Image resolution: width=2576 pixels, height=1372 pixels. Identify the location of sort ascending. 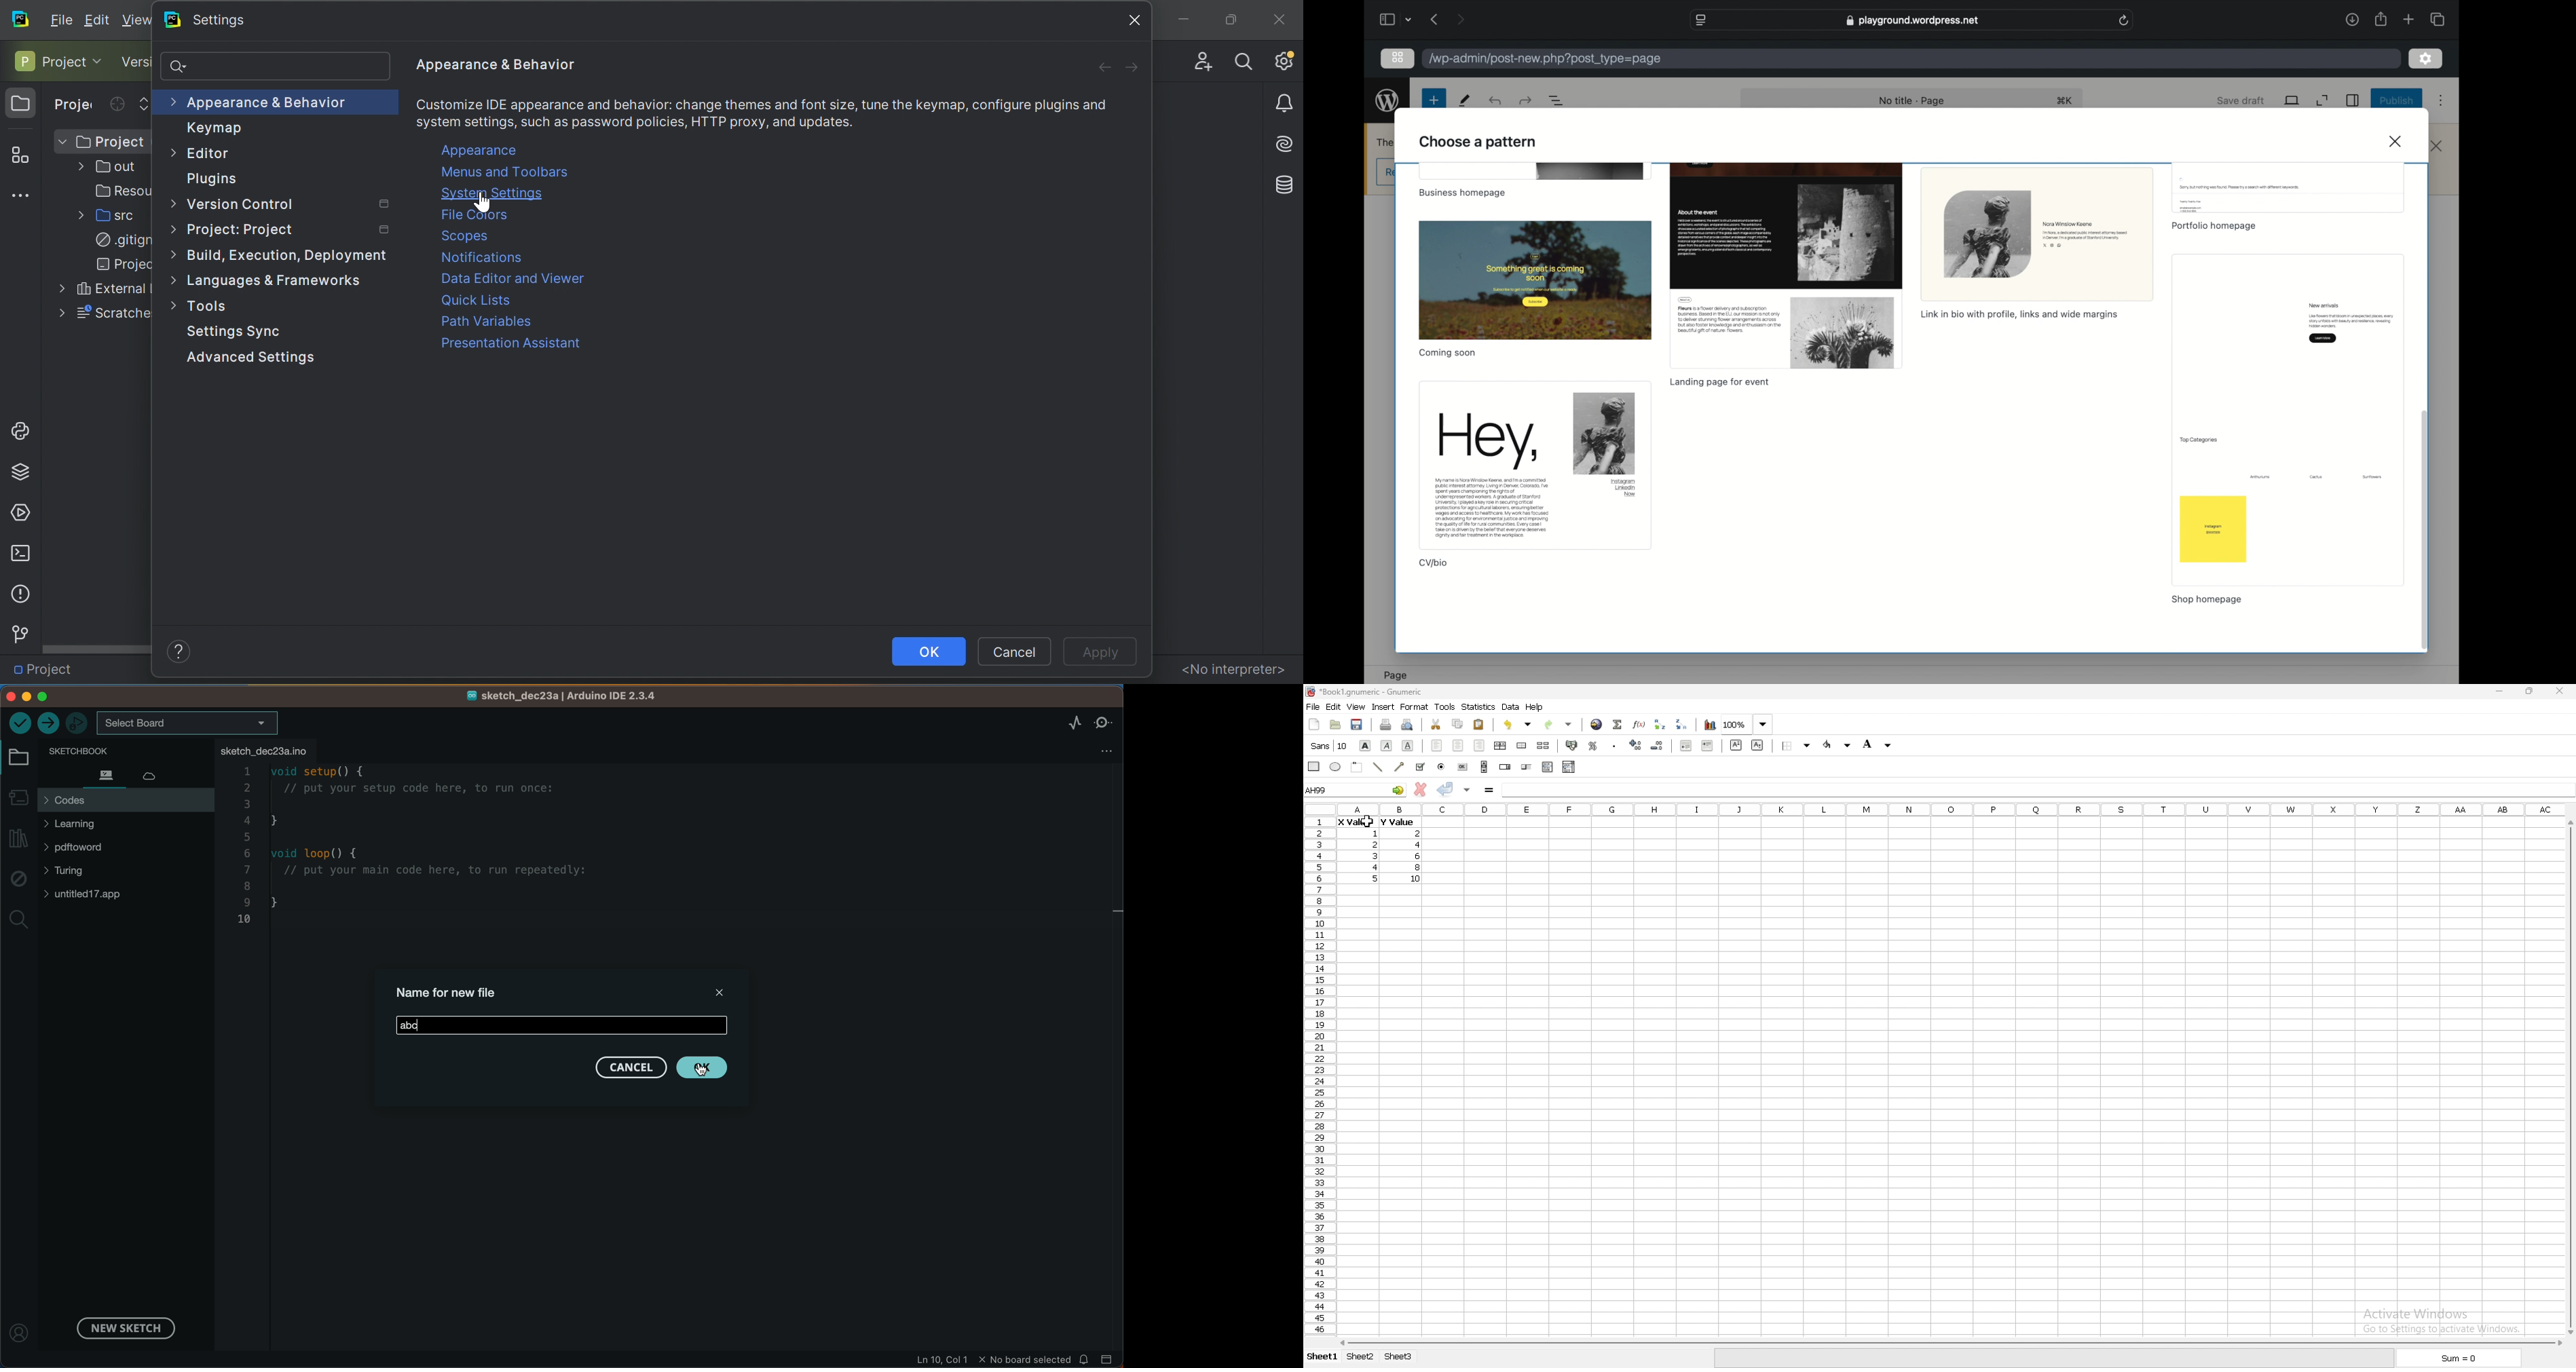
(1659, 724).